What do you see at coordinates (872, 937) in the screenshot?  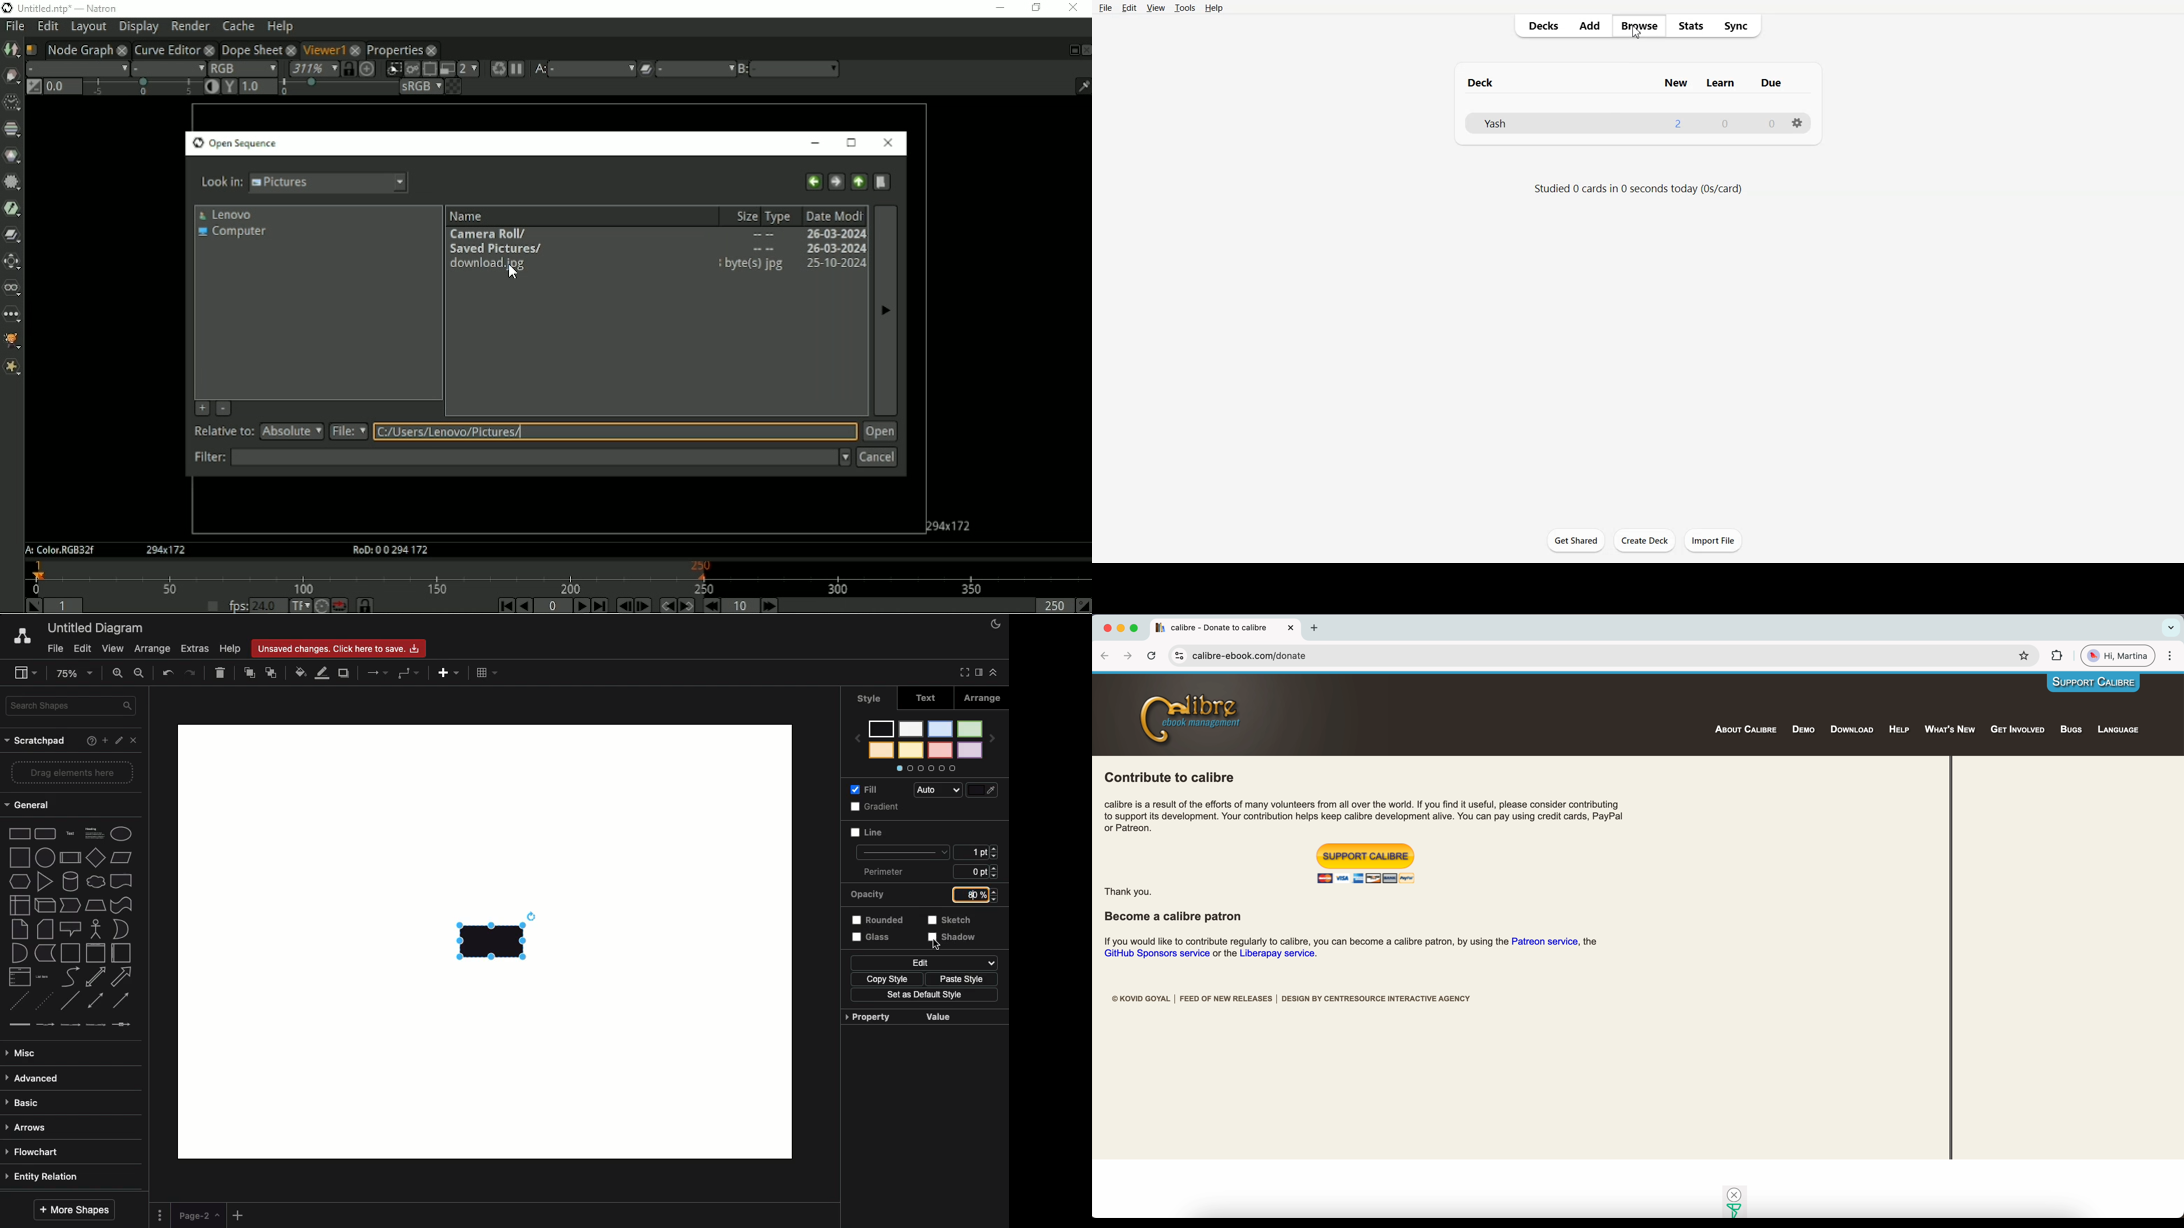 I see `Glass` at bounding box center [872, 937].